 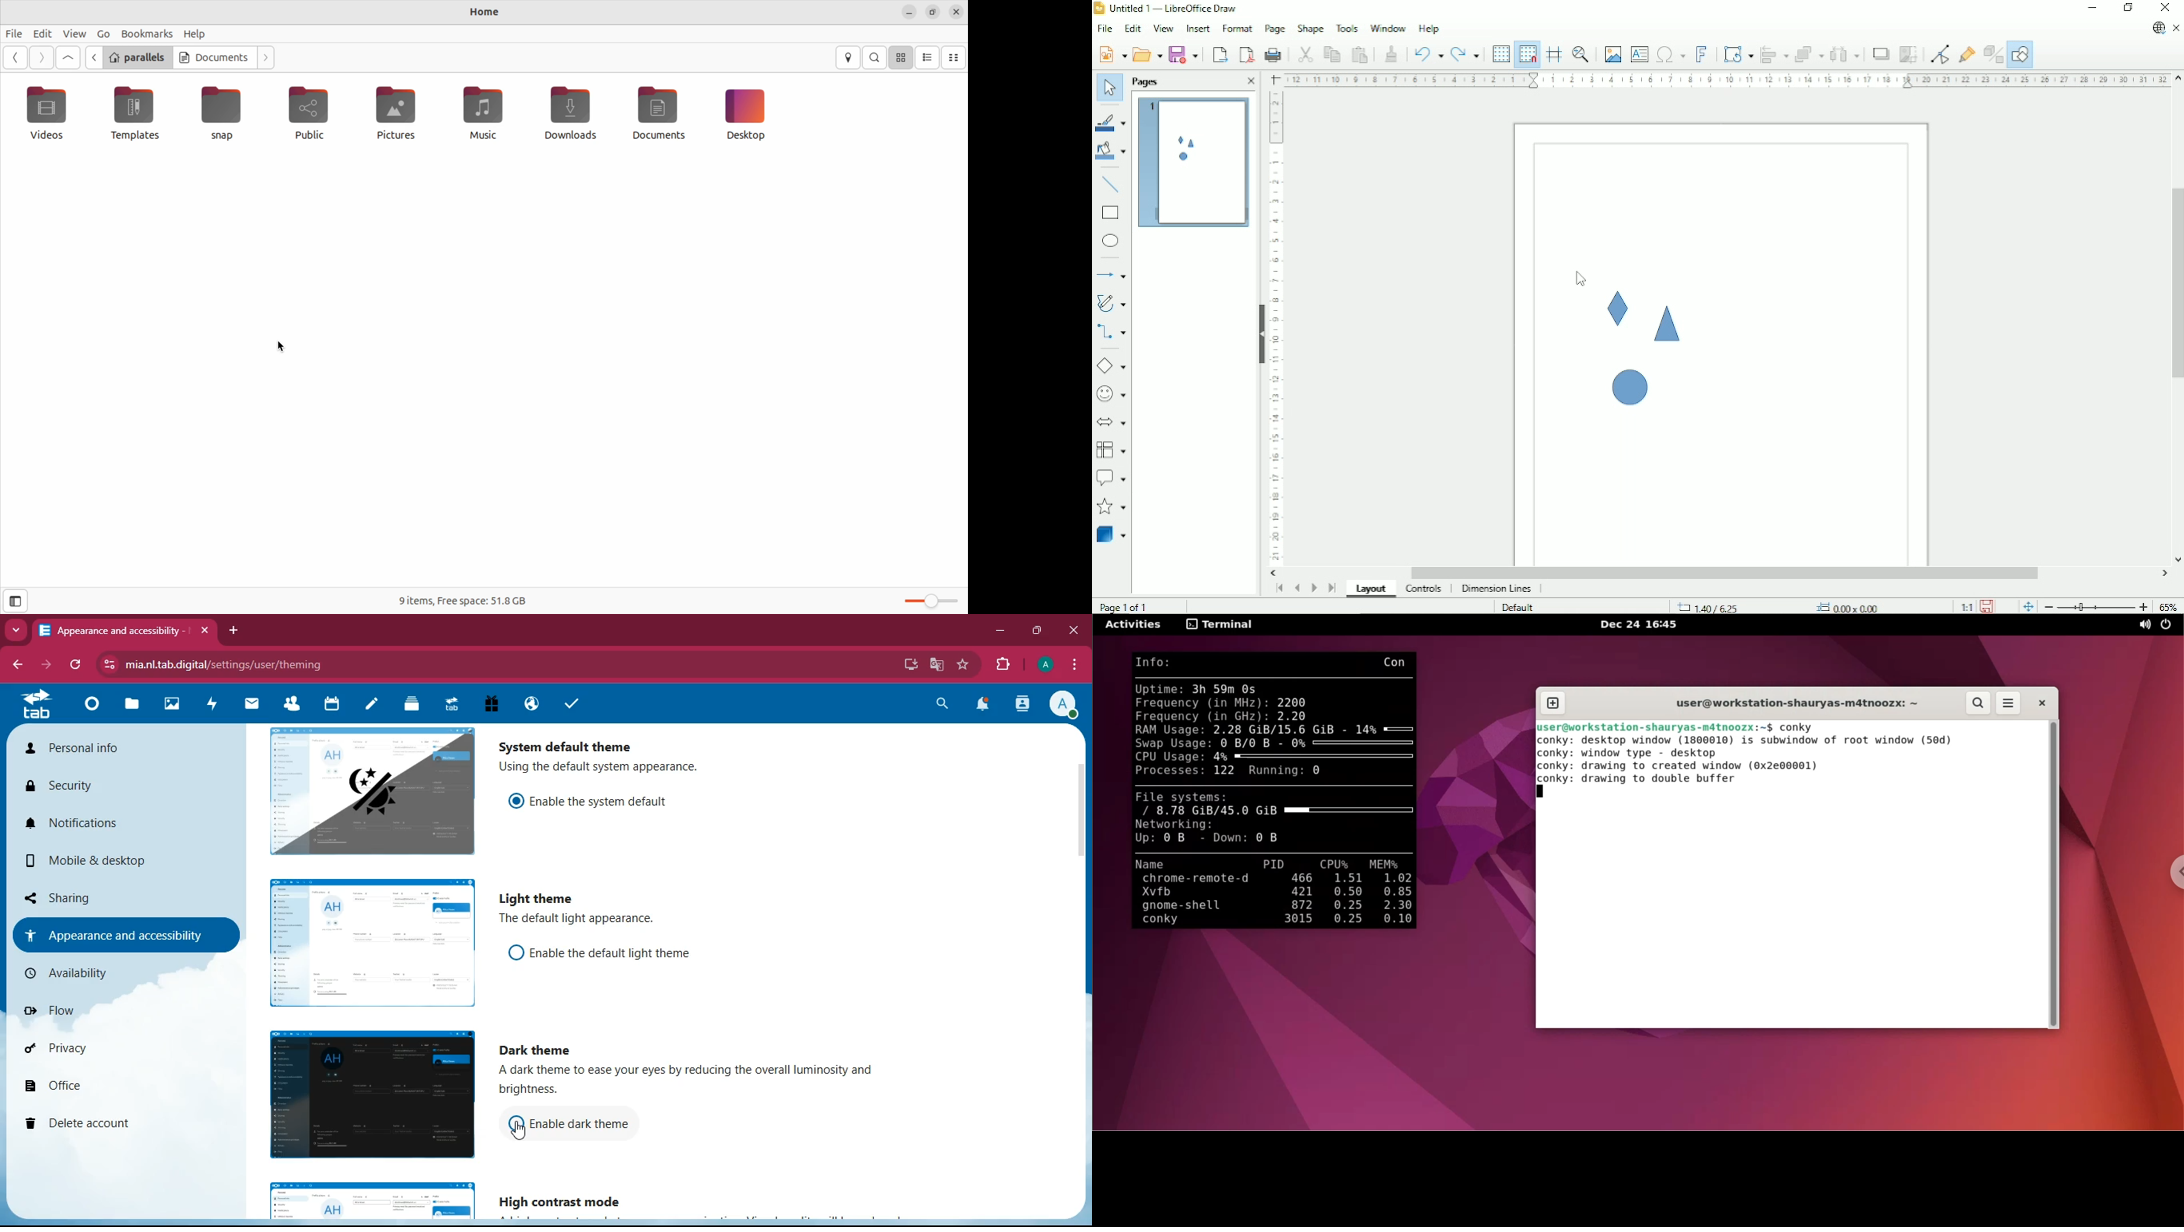 What do you see at coordinates (1163, 27) in the screenshot?
I see `View` at bounding box center [1163, 27].